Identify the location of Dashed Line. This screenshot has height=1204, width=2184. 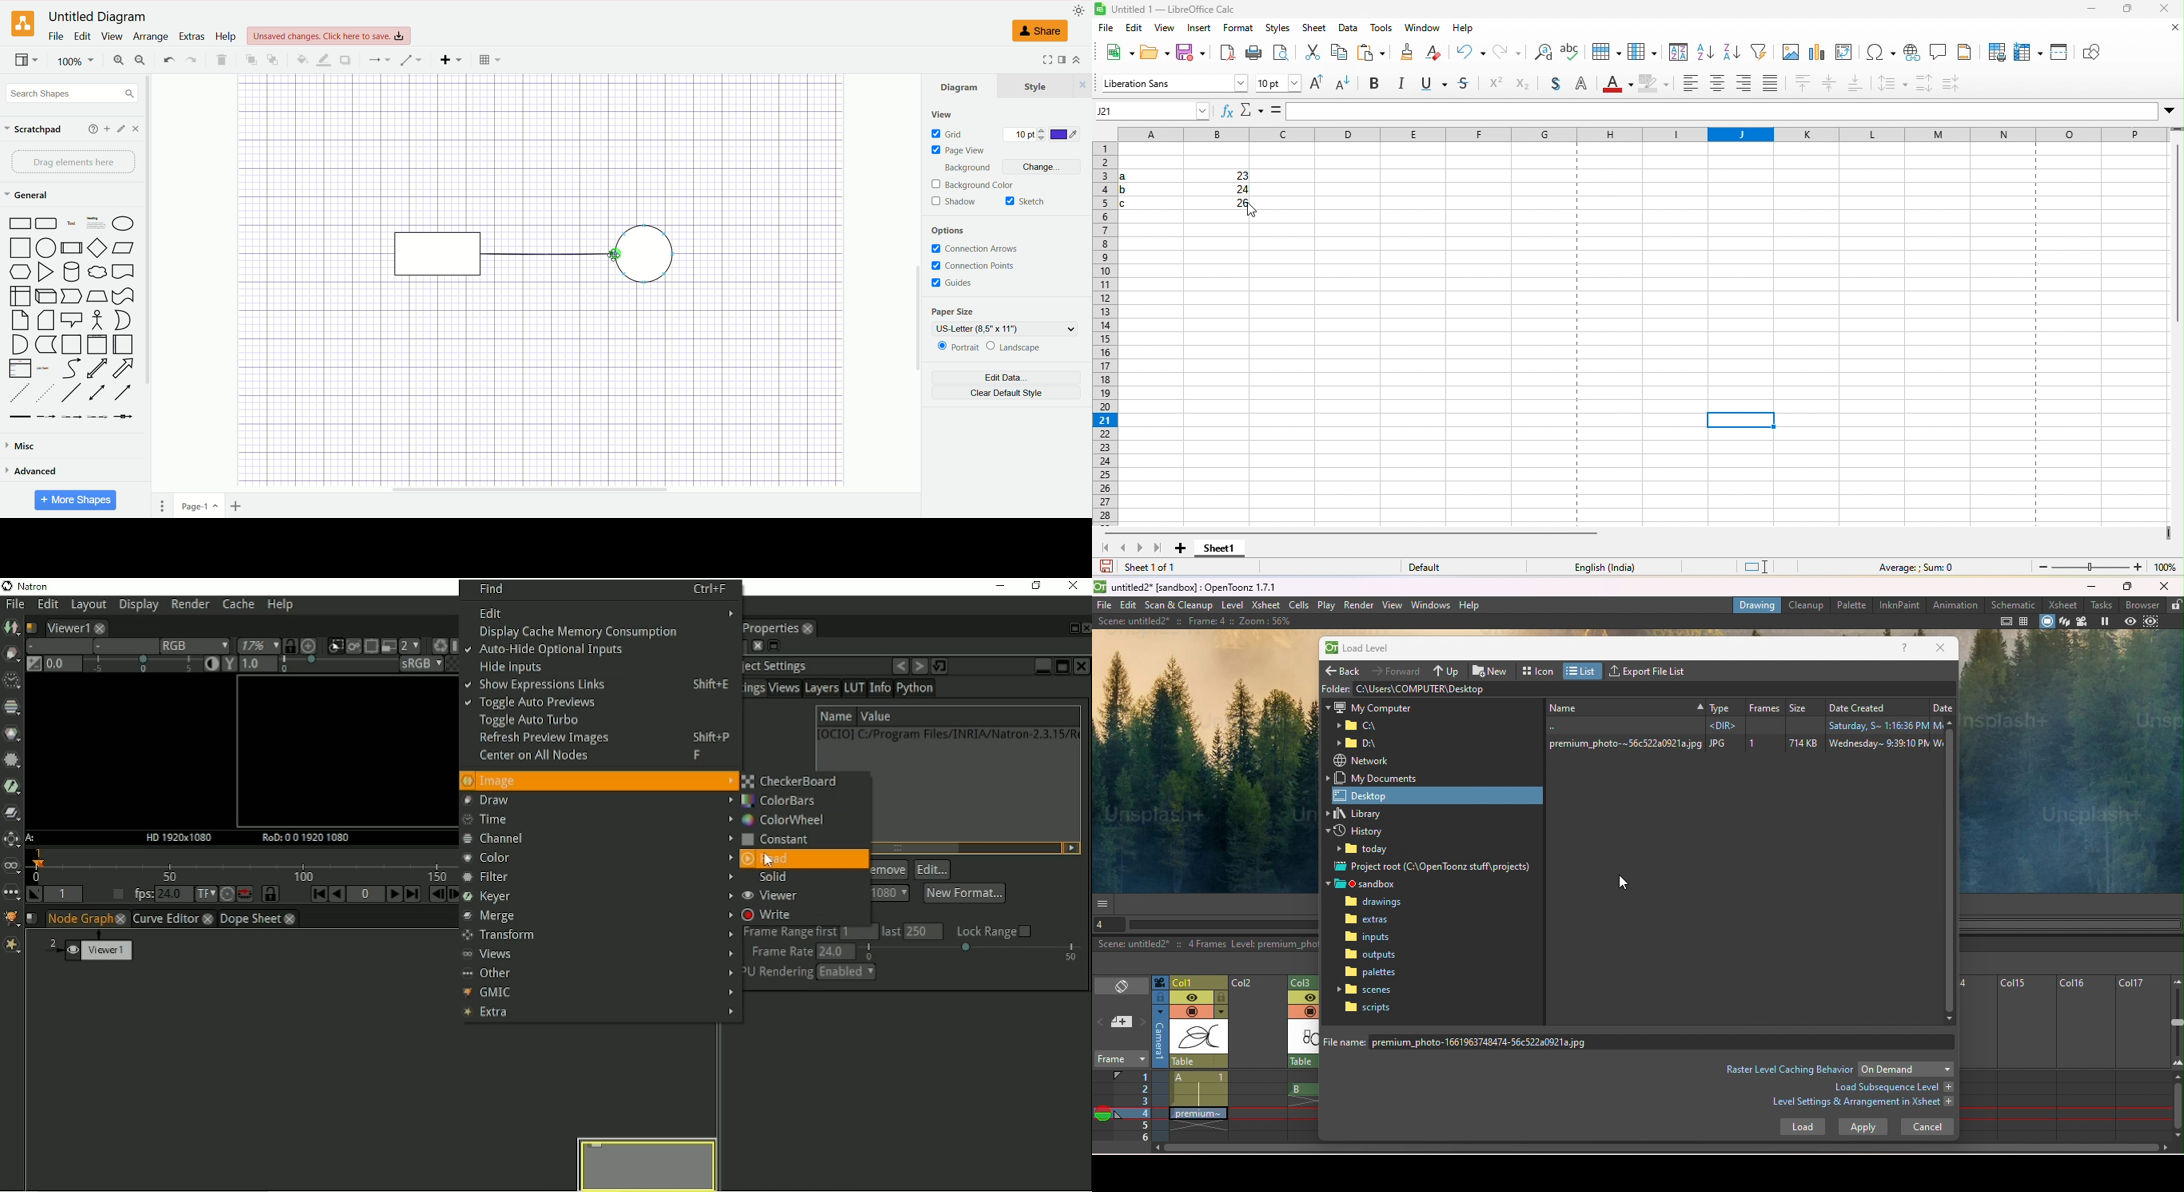
(22, 393).